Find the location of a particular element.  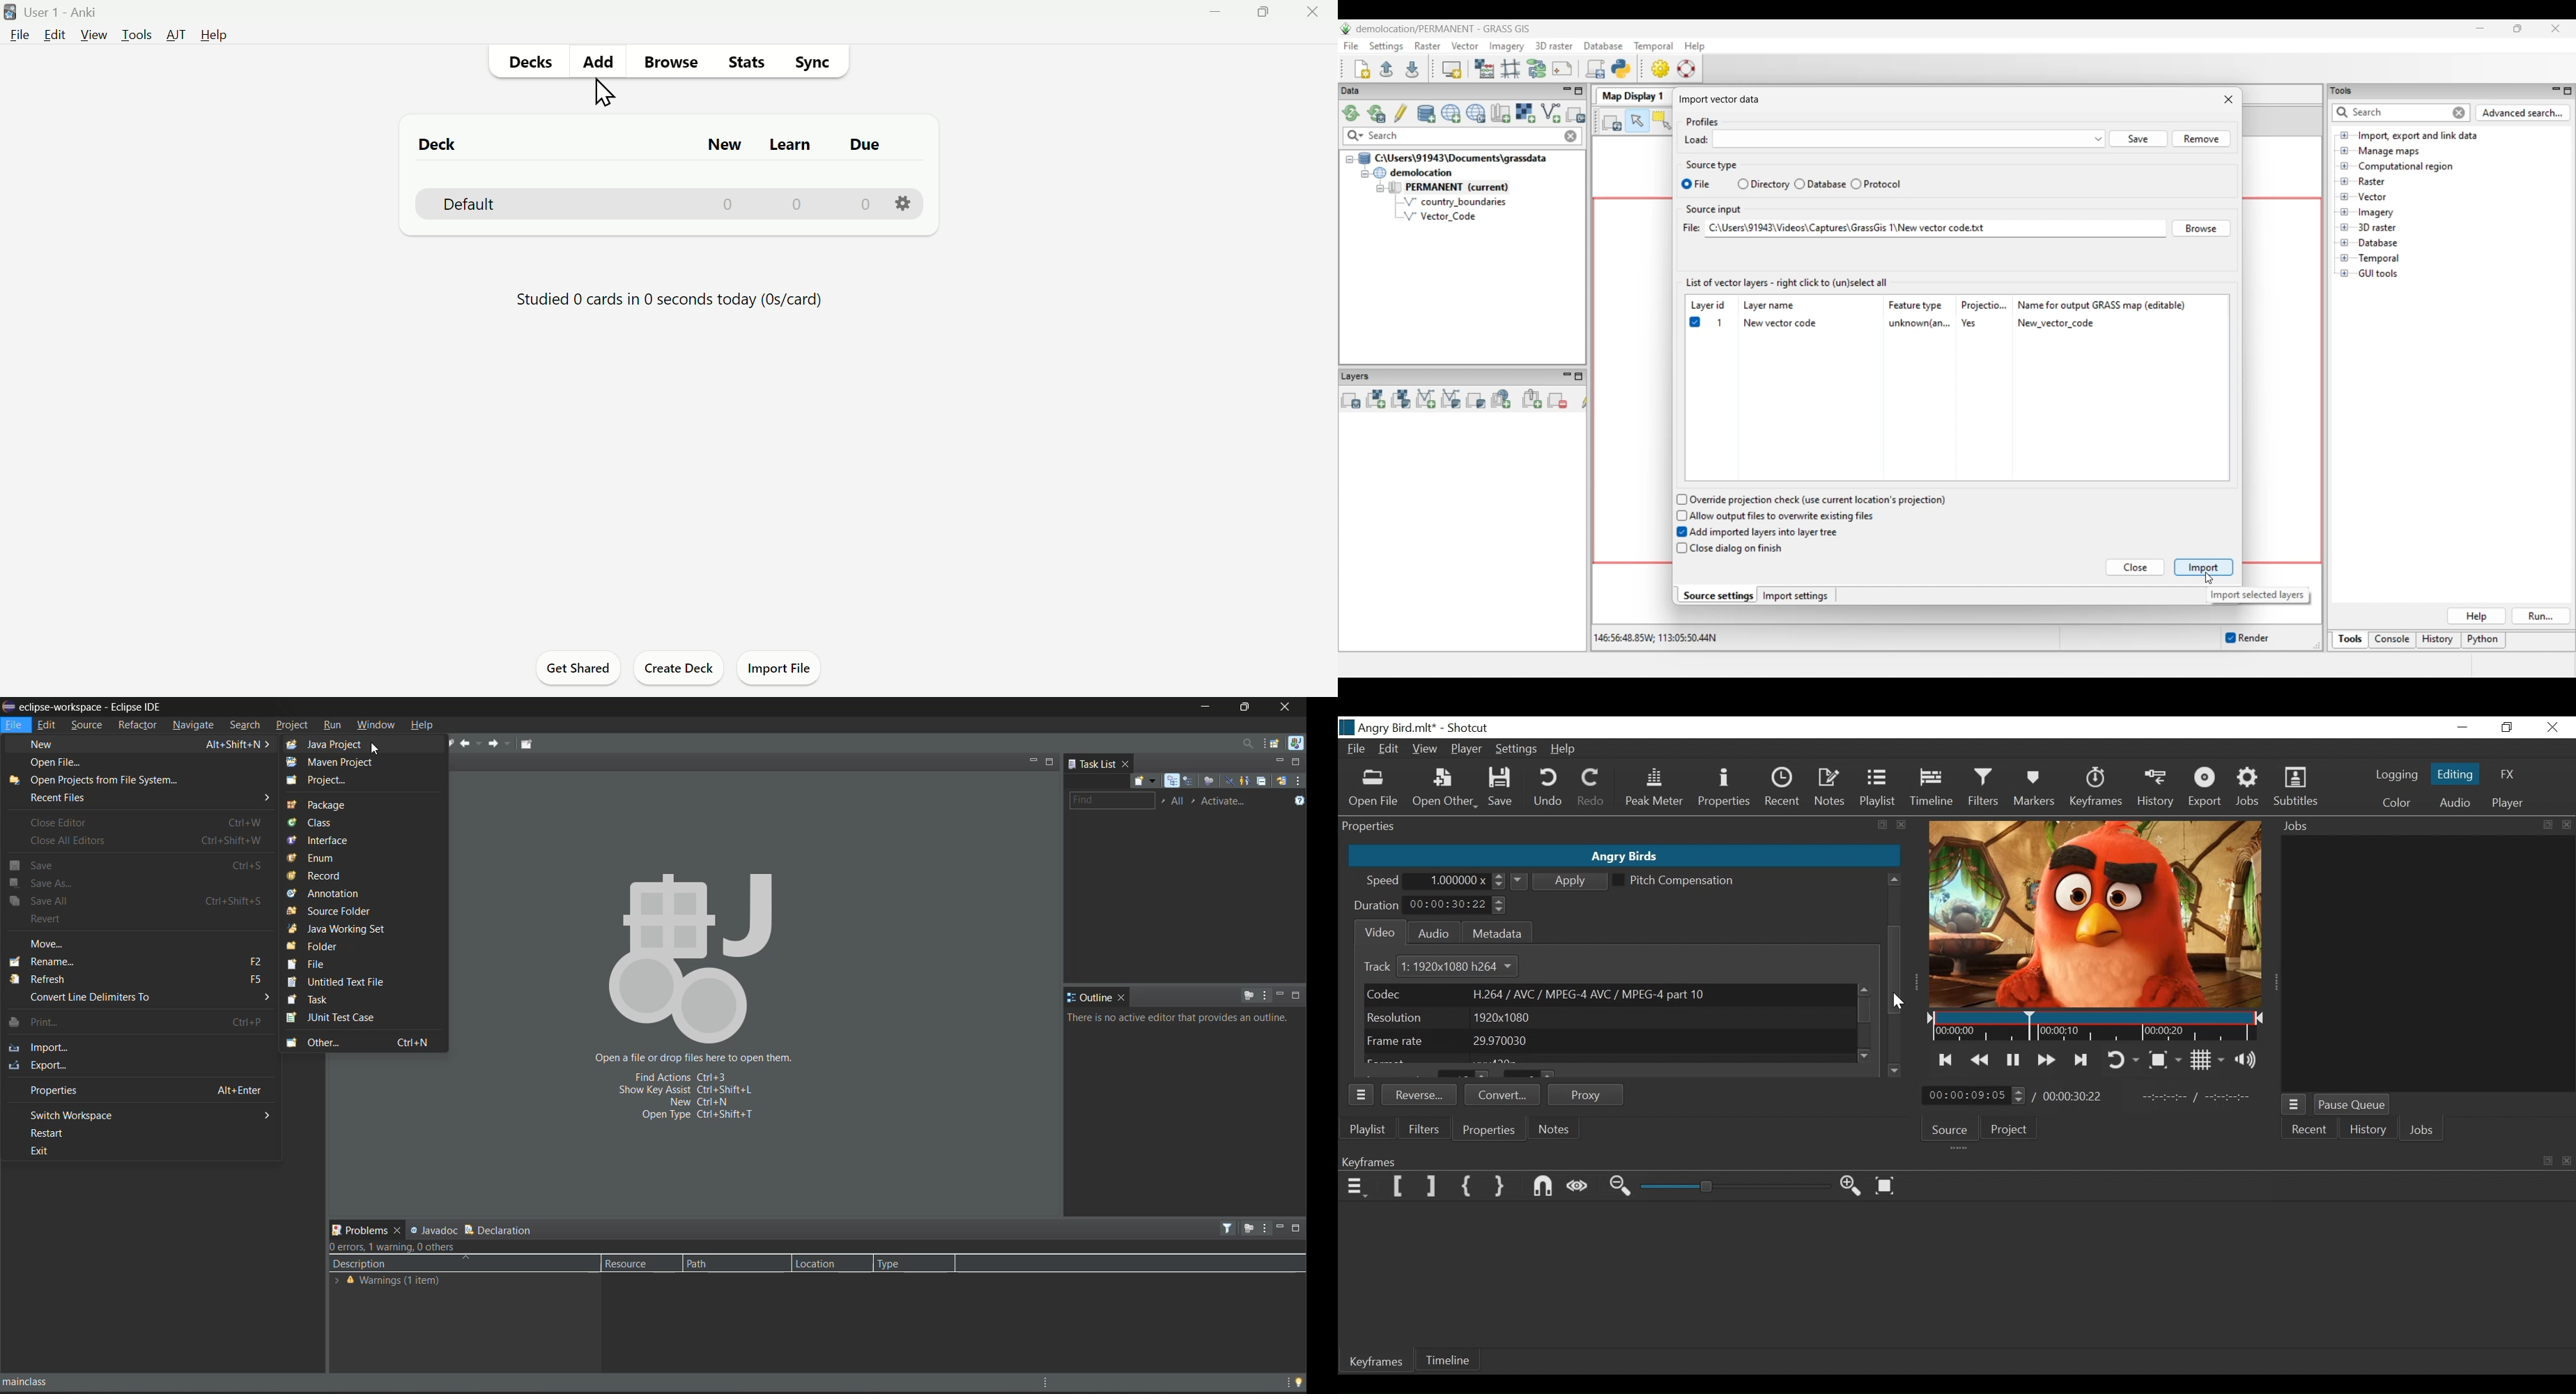

Close is located at coordinates (1316, 11).